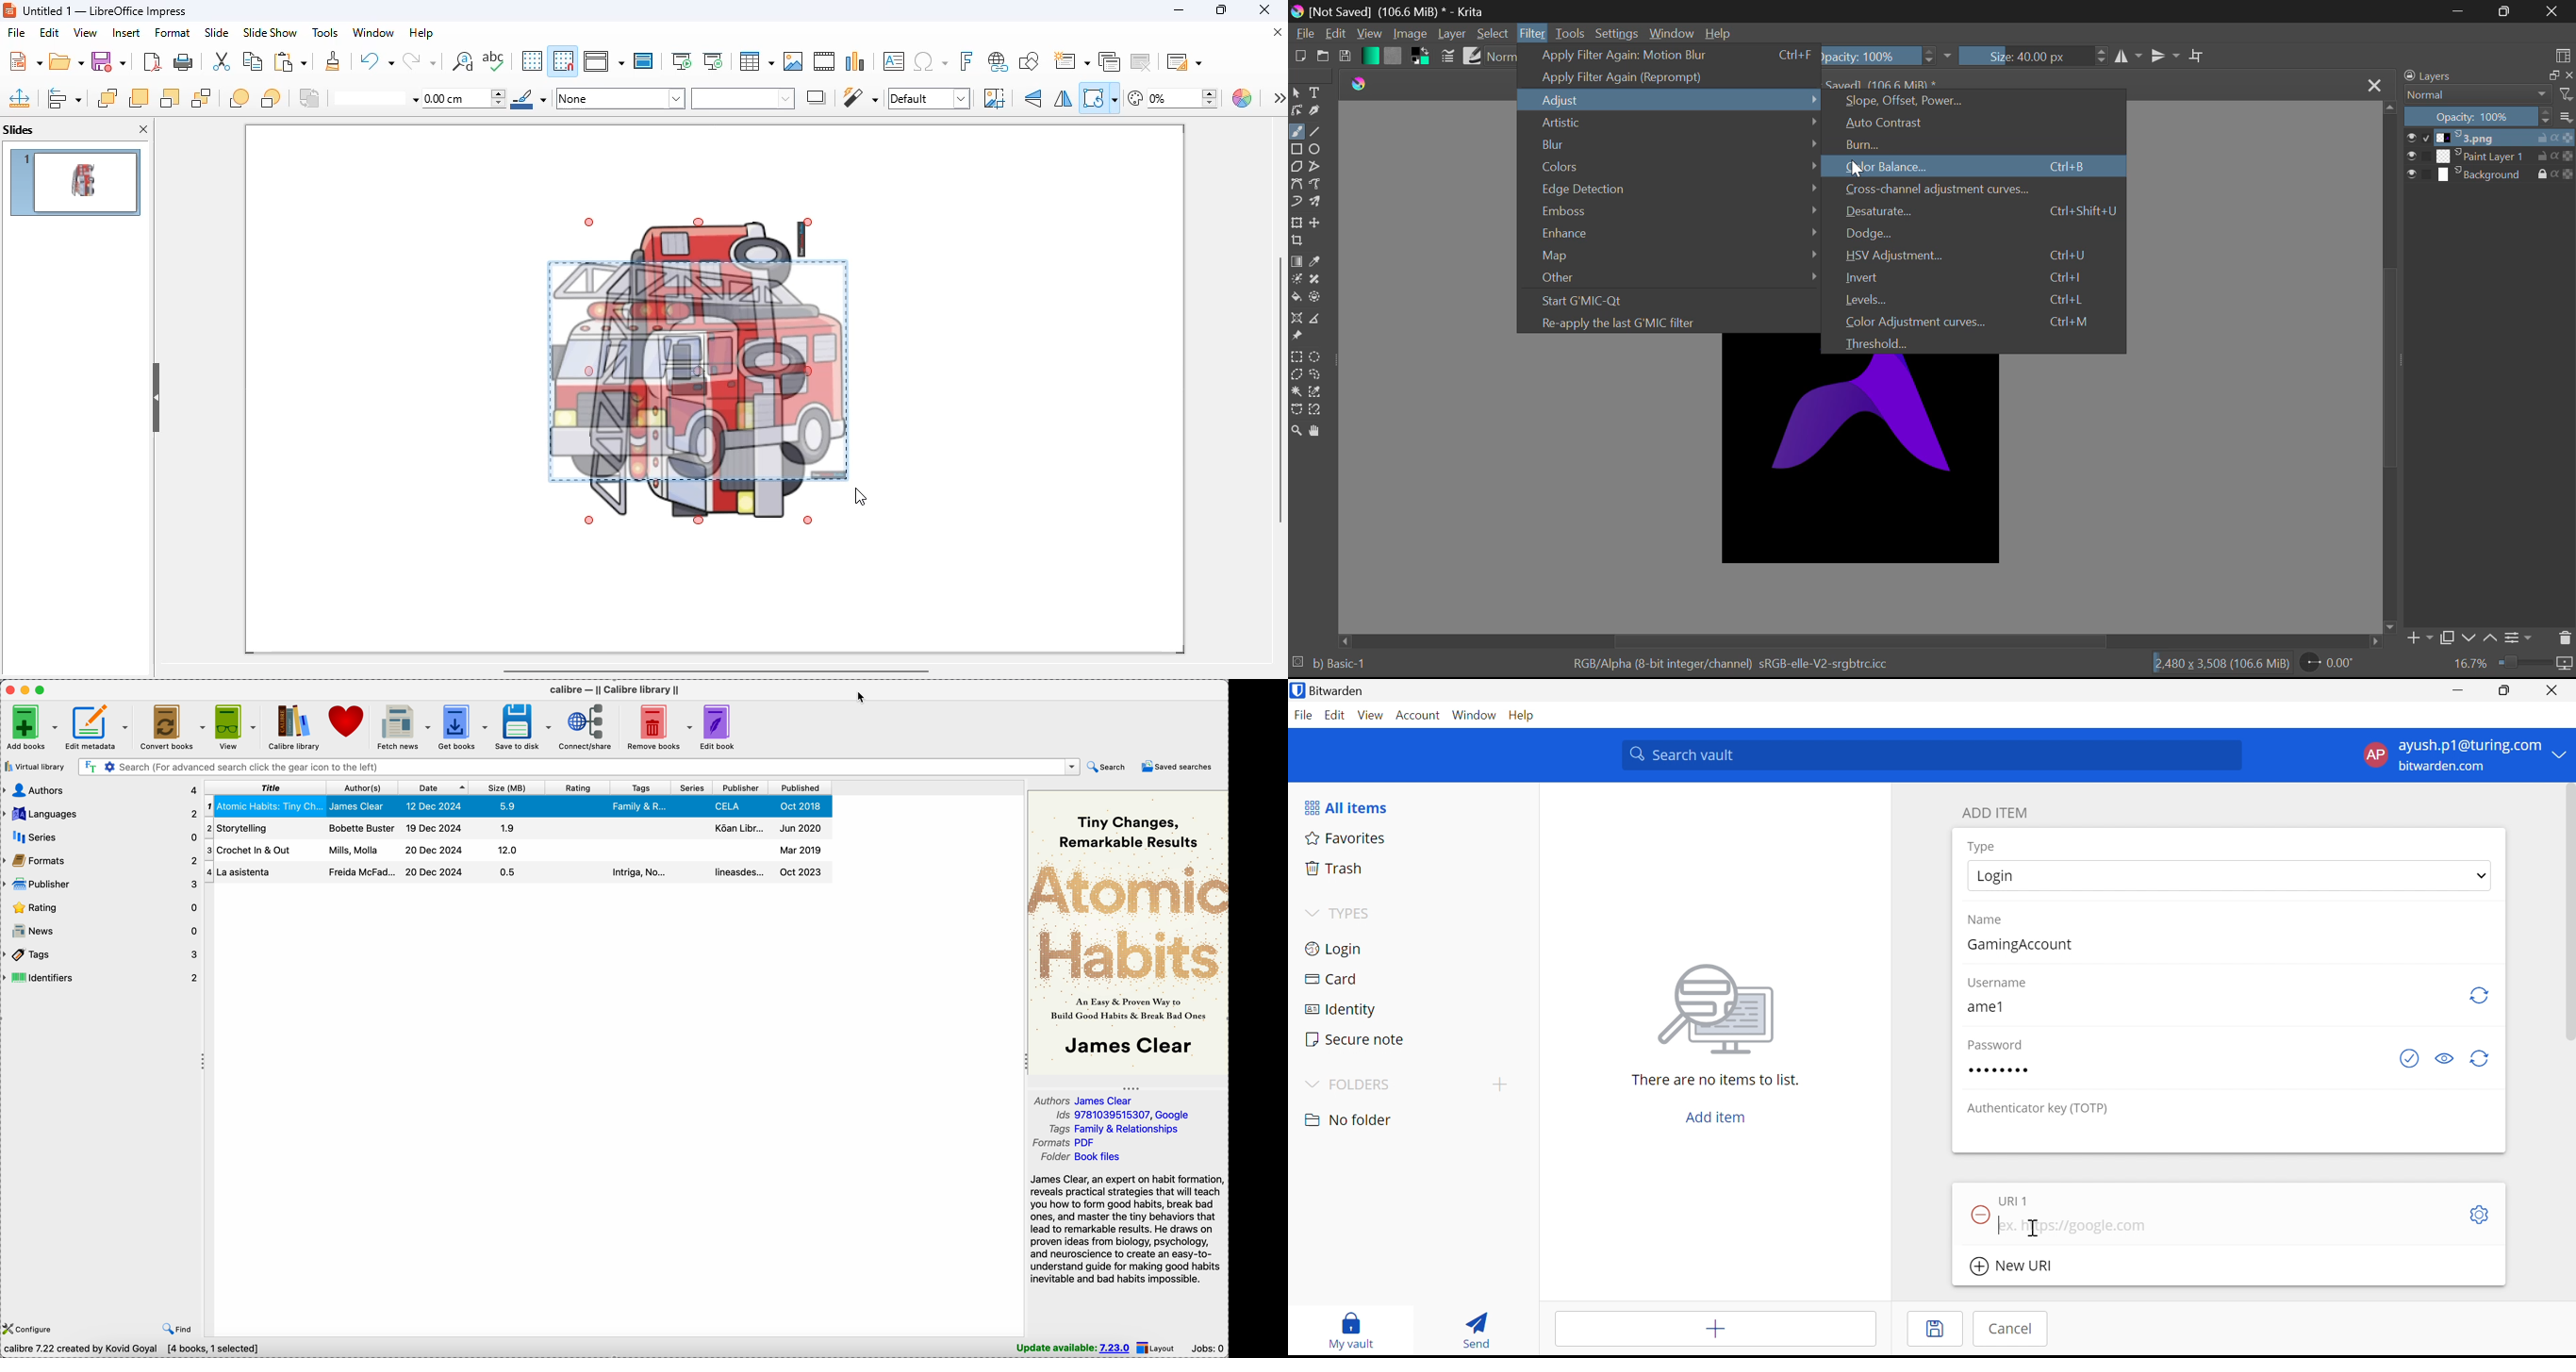 This screenshot has width=2576, height=1372. What do you see at coordinates (1063, 99) in the screenshot?
I see `horizontally` at bounding box center [1063, 99].